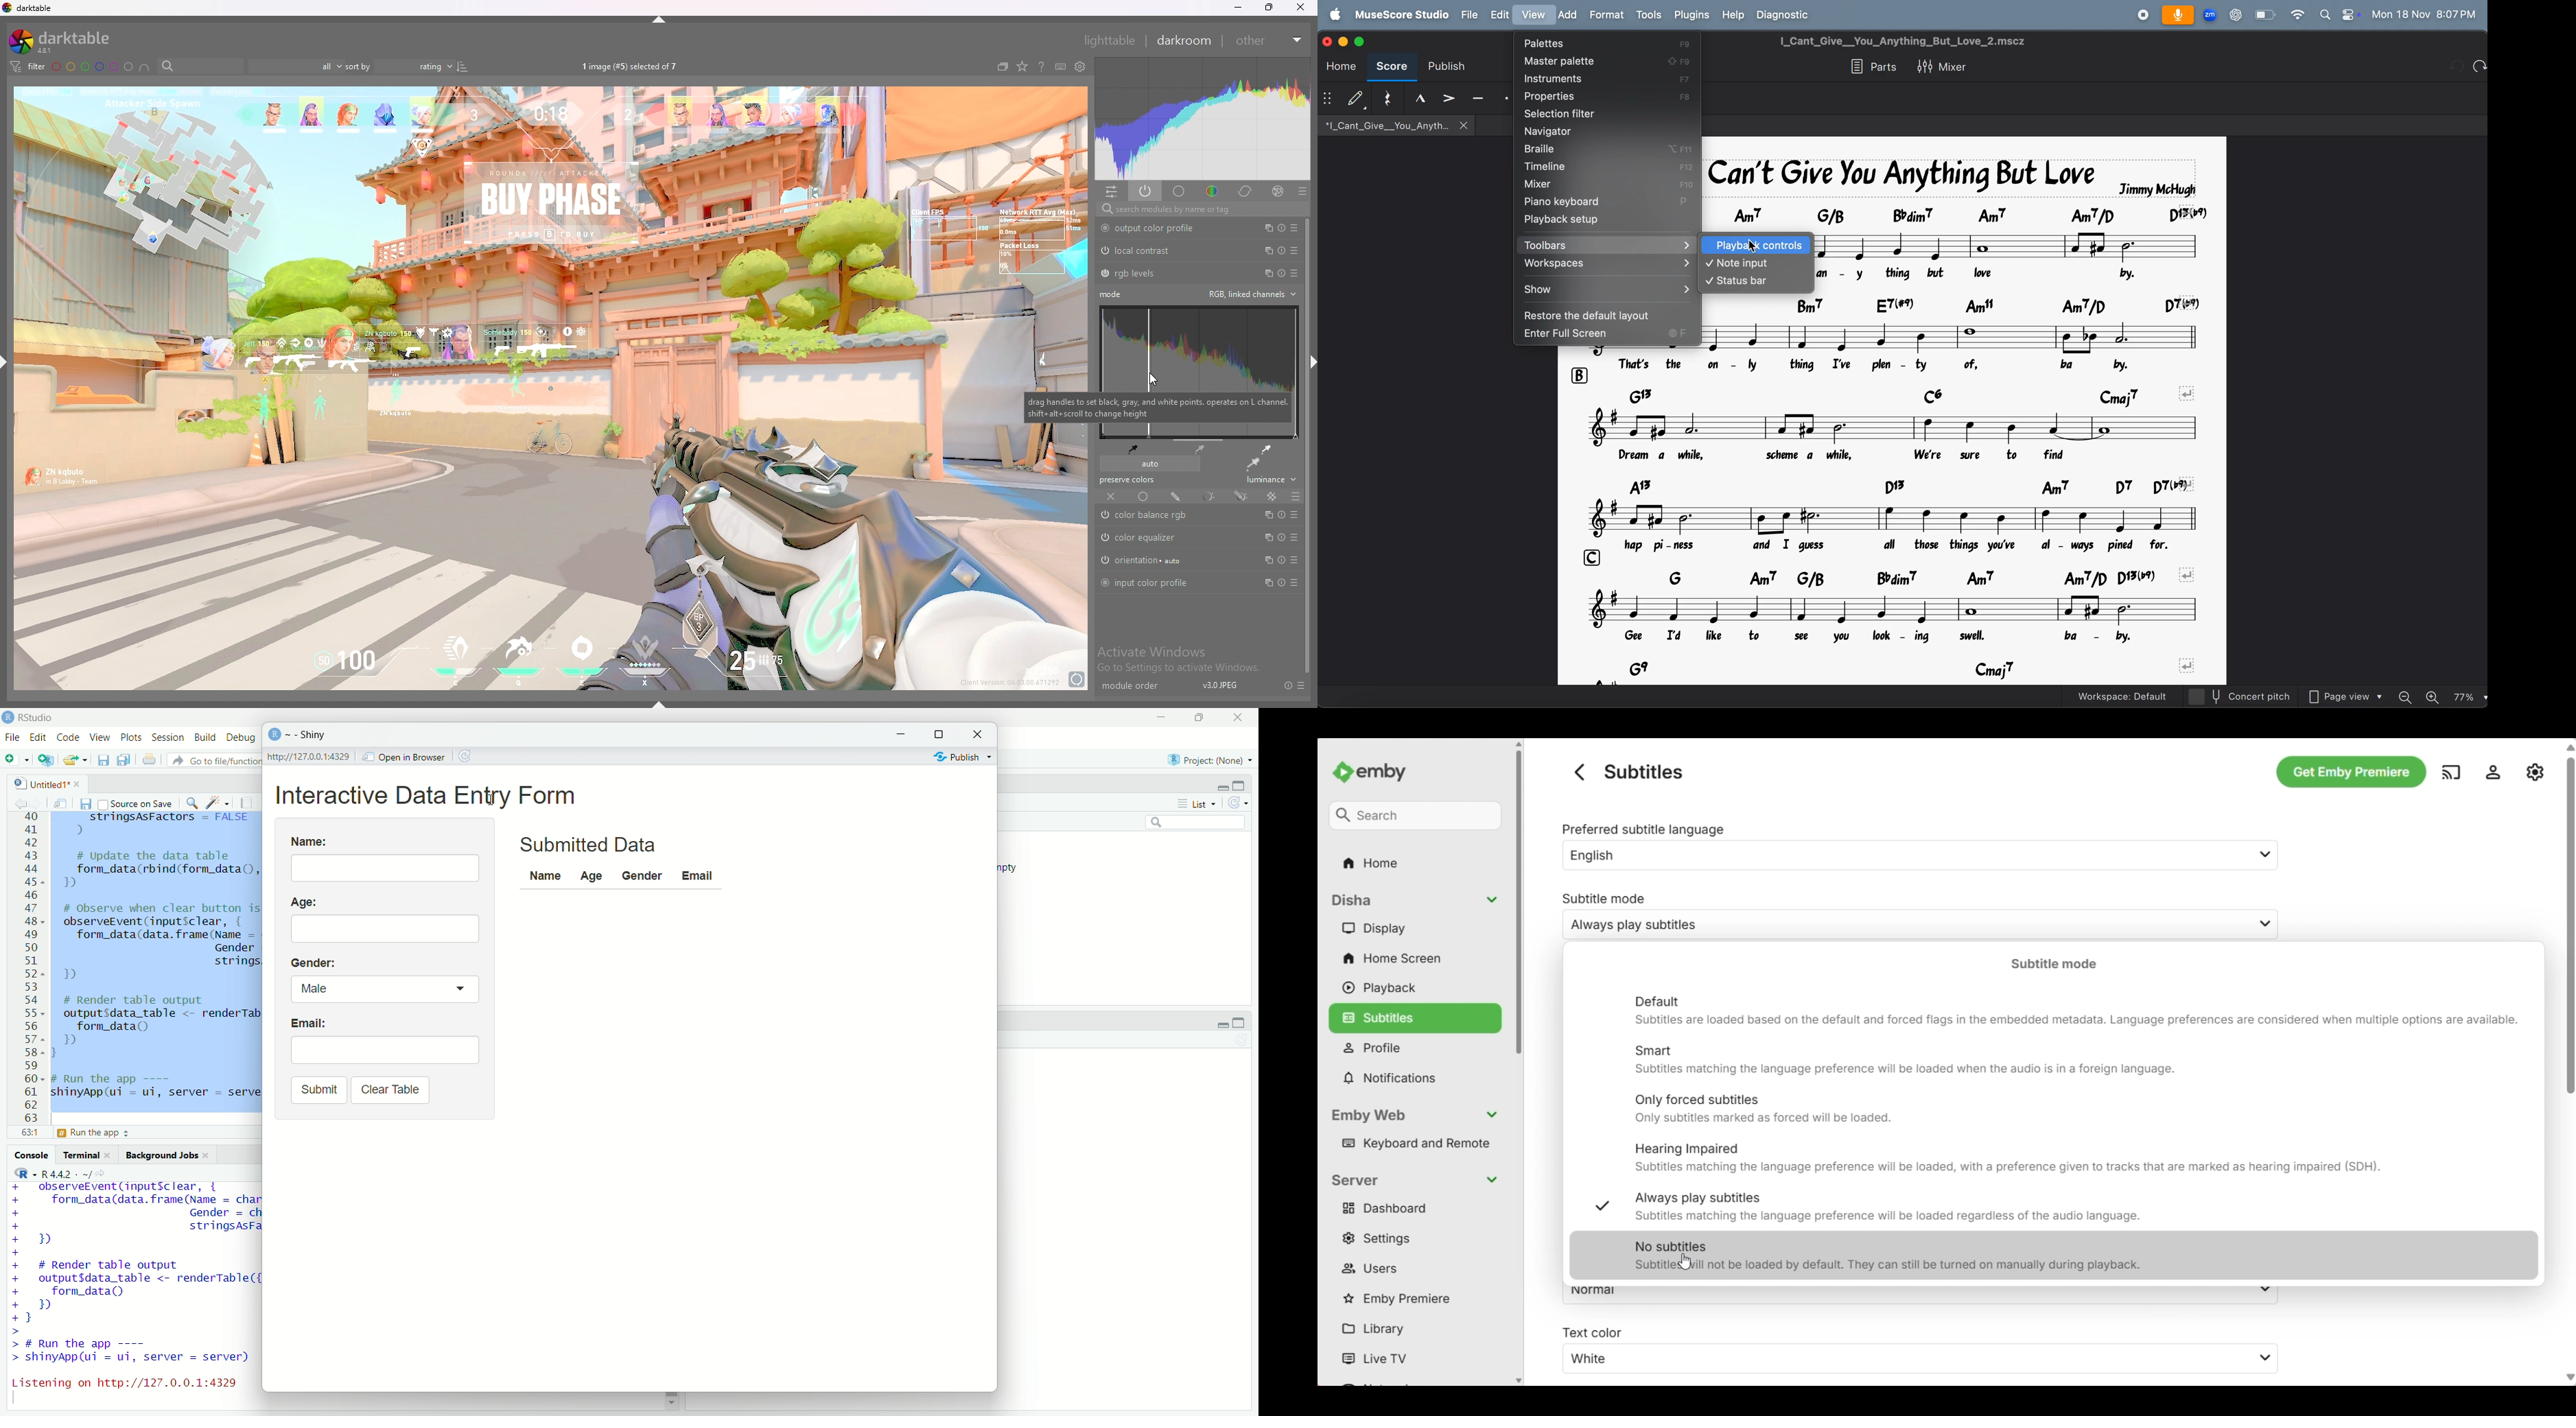 Image resolution: width=2576 pixels, height=1428 pixels. What do you see at coordinates (102, 738) in the screenshot?
I see `View` at bounding box center [102, 738].